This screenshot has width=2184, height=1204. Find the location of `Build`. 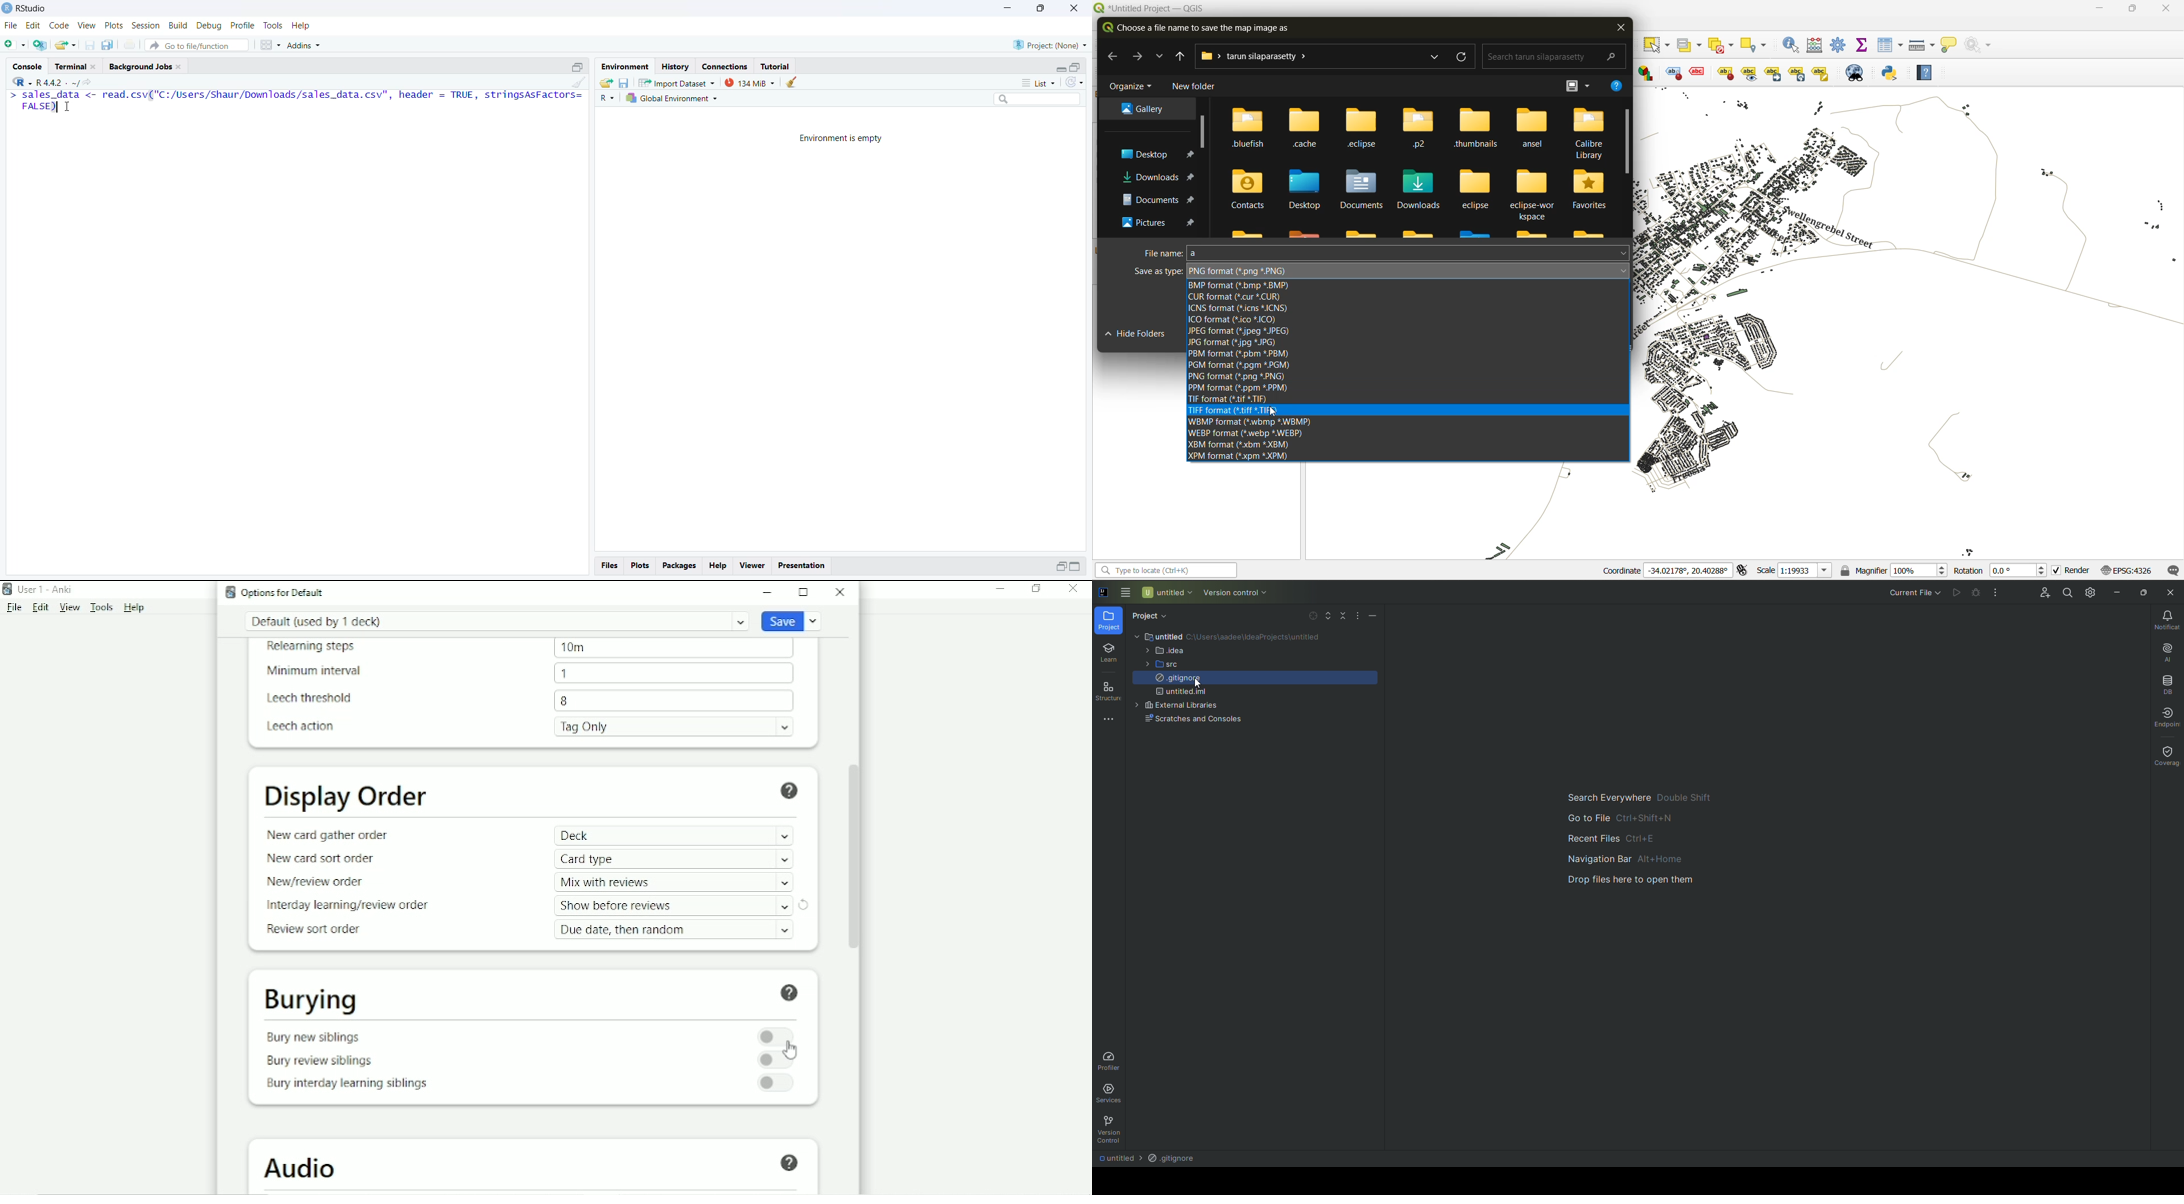

Build is located at coordinates (179, 25).